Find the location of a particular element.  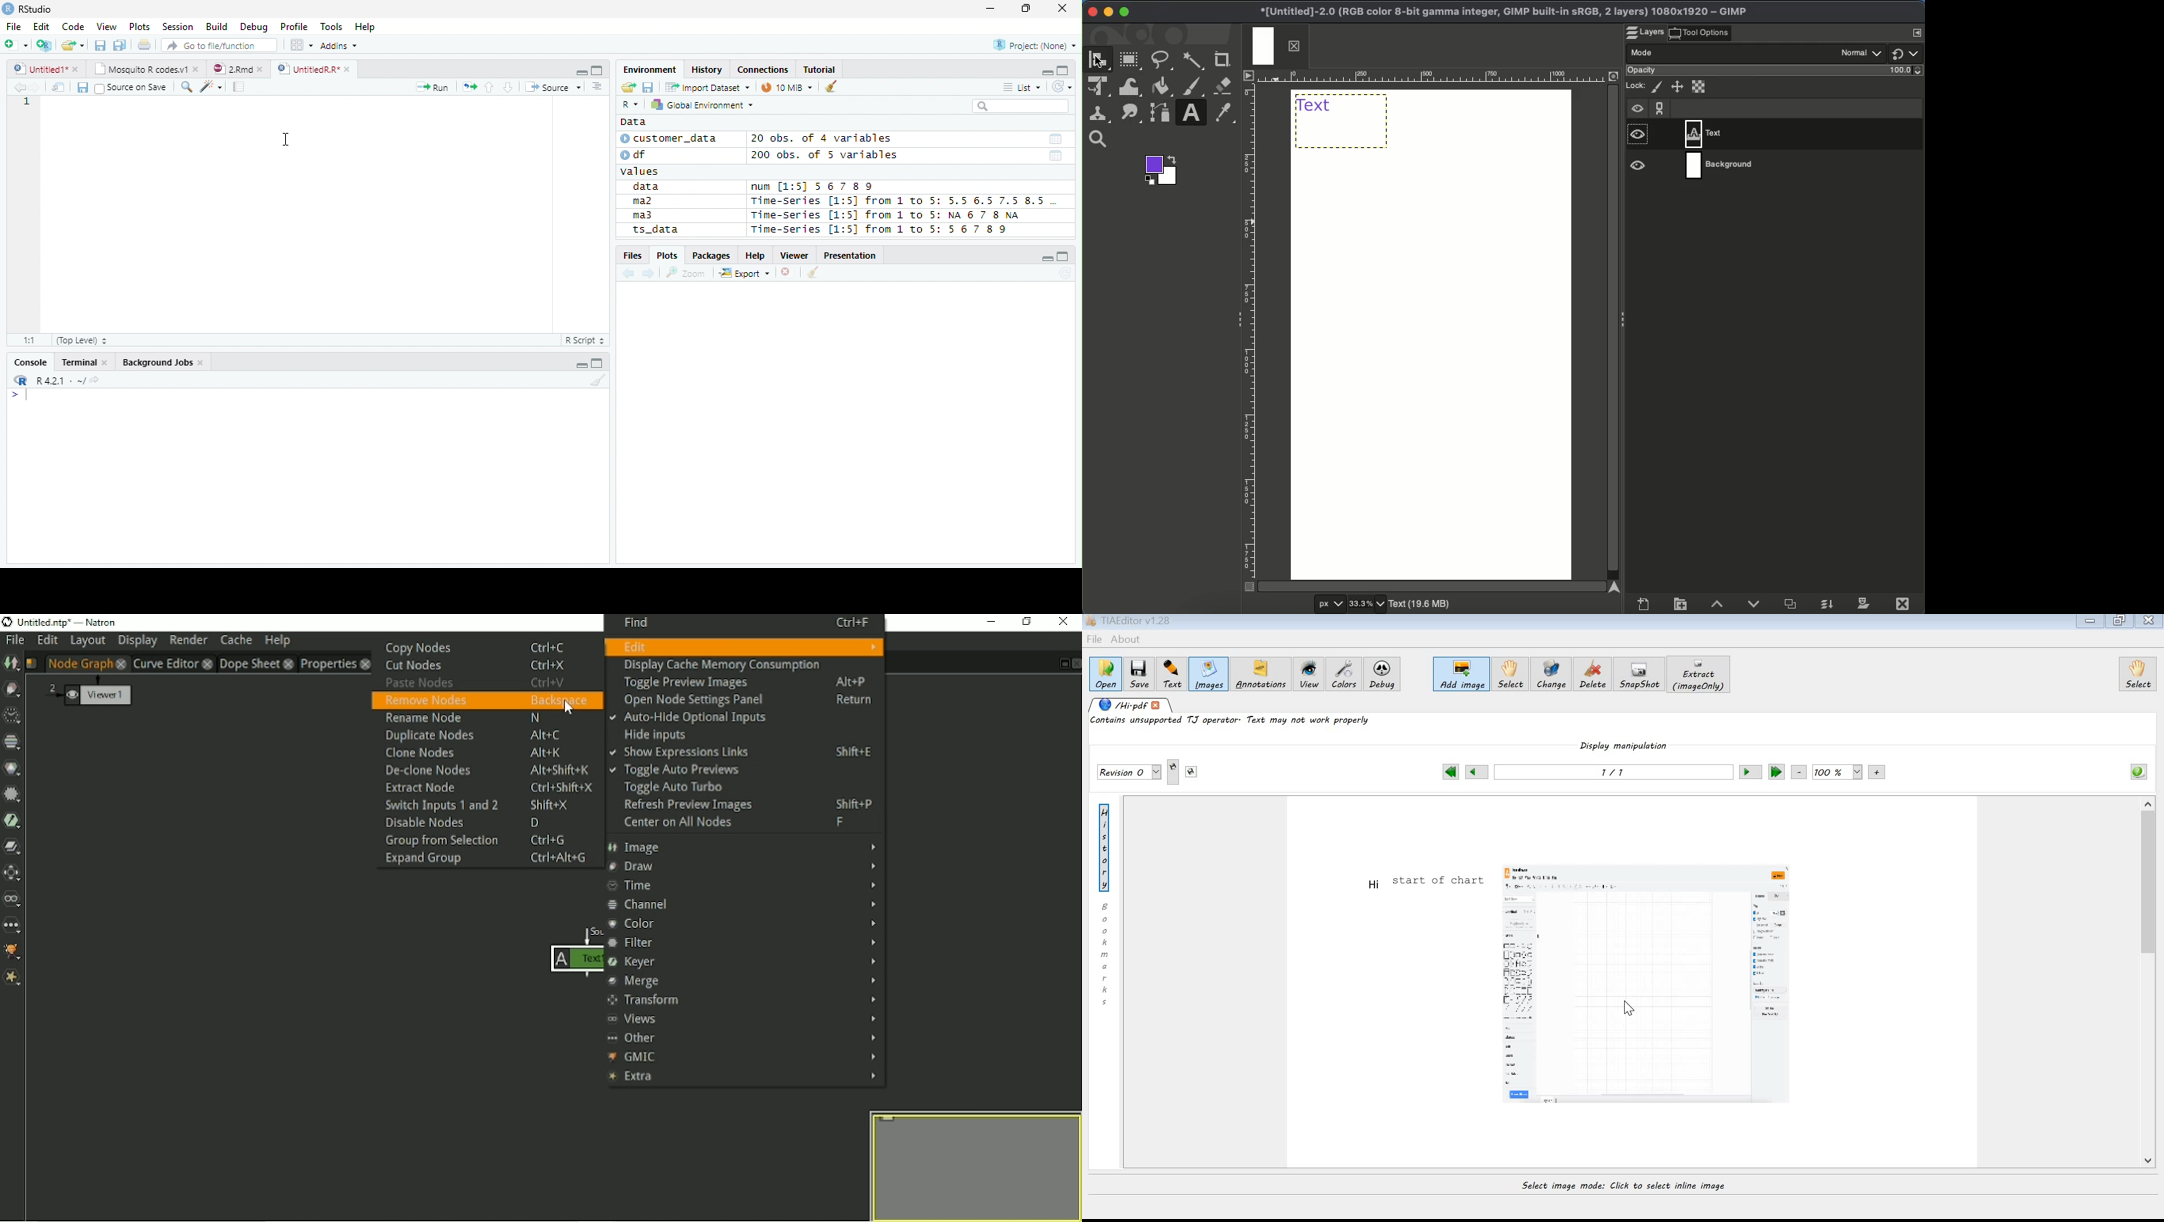

Mode is located at coordinates (1732, 53).